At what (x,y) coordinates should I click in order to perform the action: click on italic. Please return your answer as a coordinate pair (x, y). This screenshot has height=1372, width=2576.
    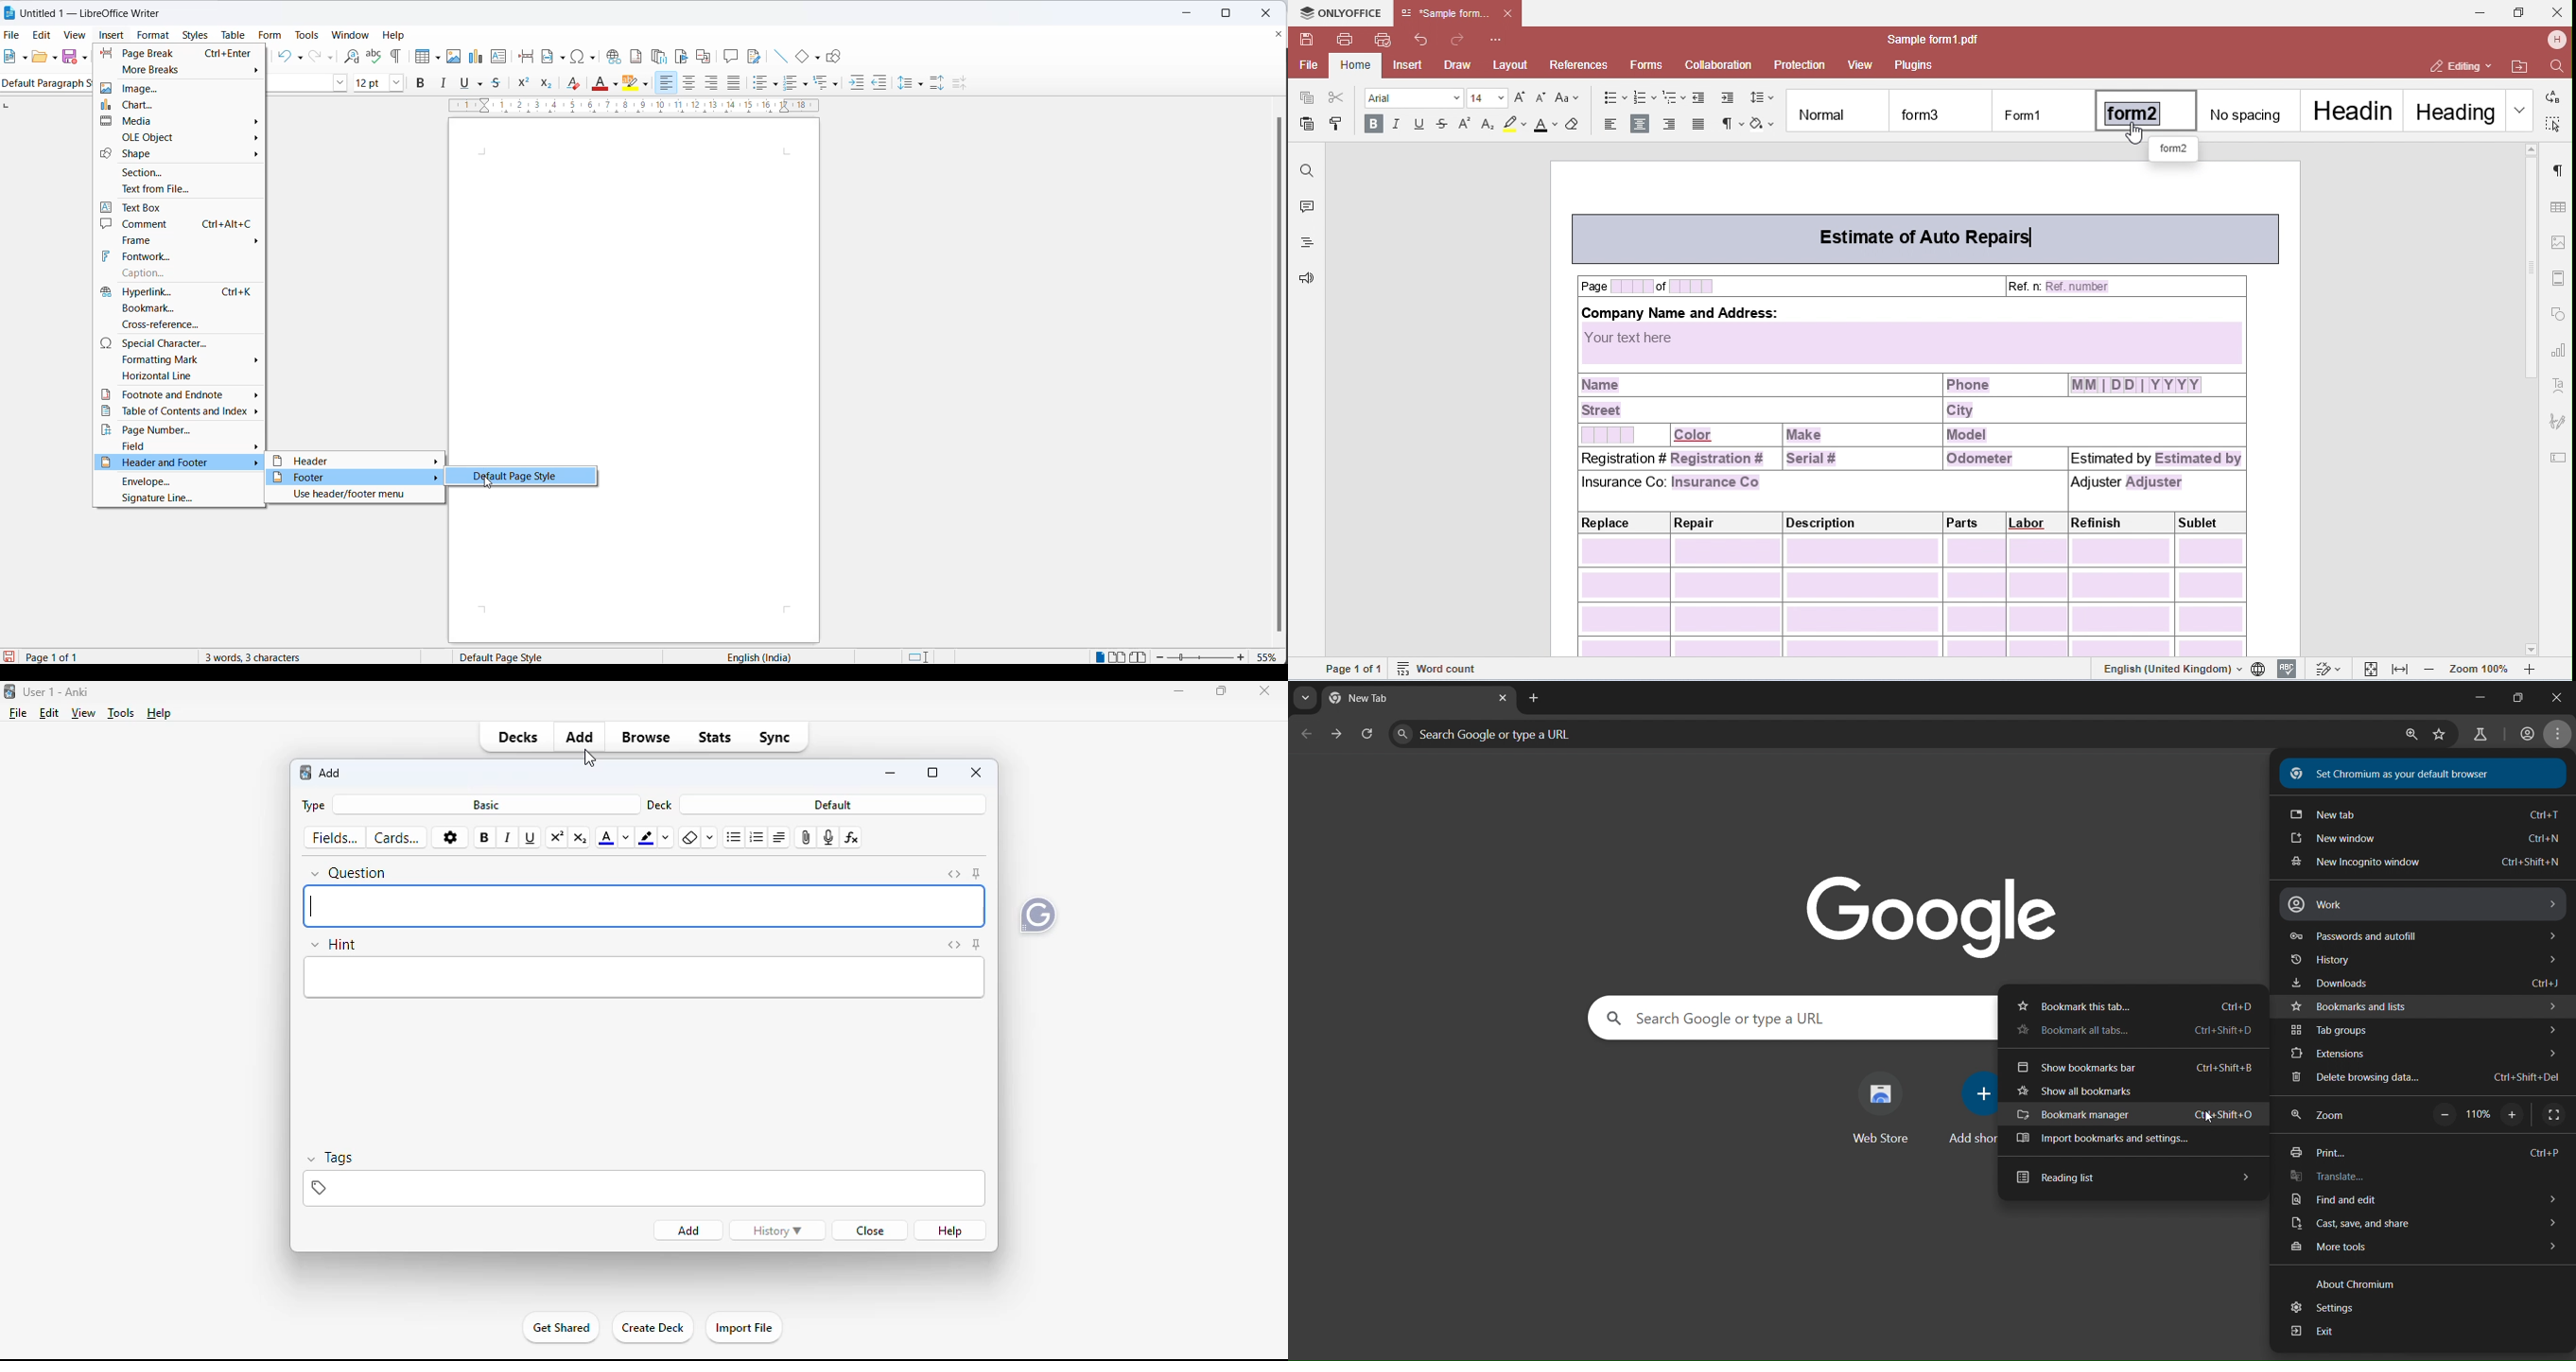
    Looking at the image, I should click on (508, 838).